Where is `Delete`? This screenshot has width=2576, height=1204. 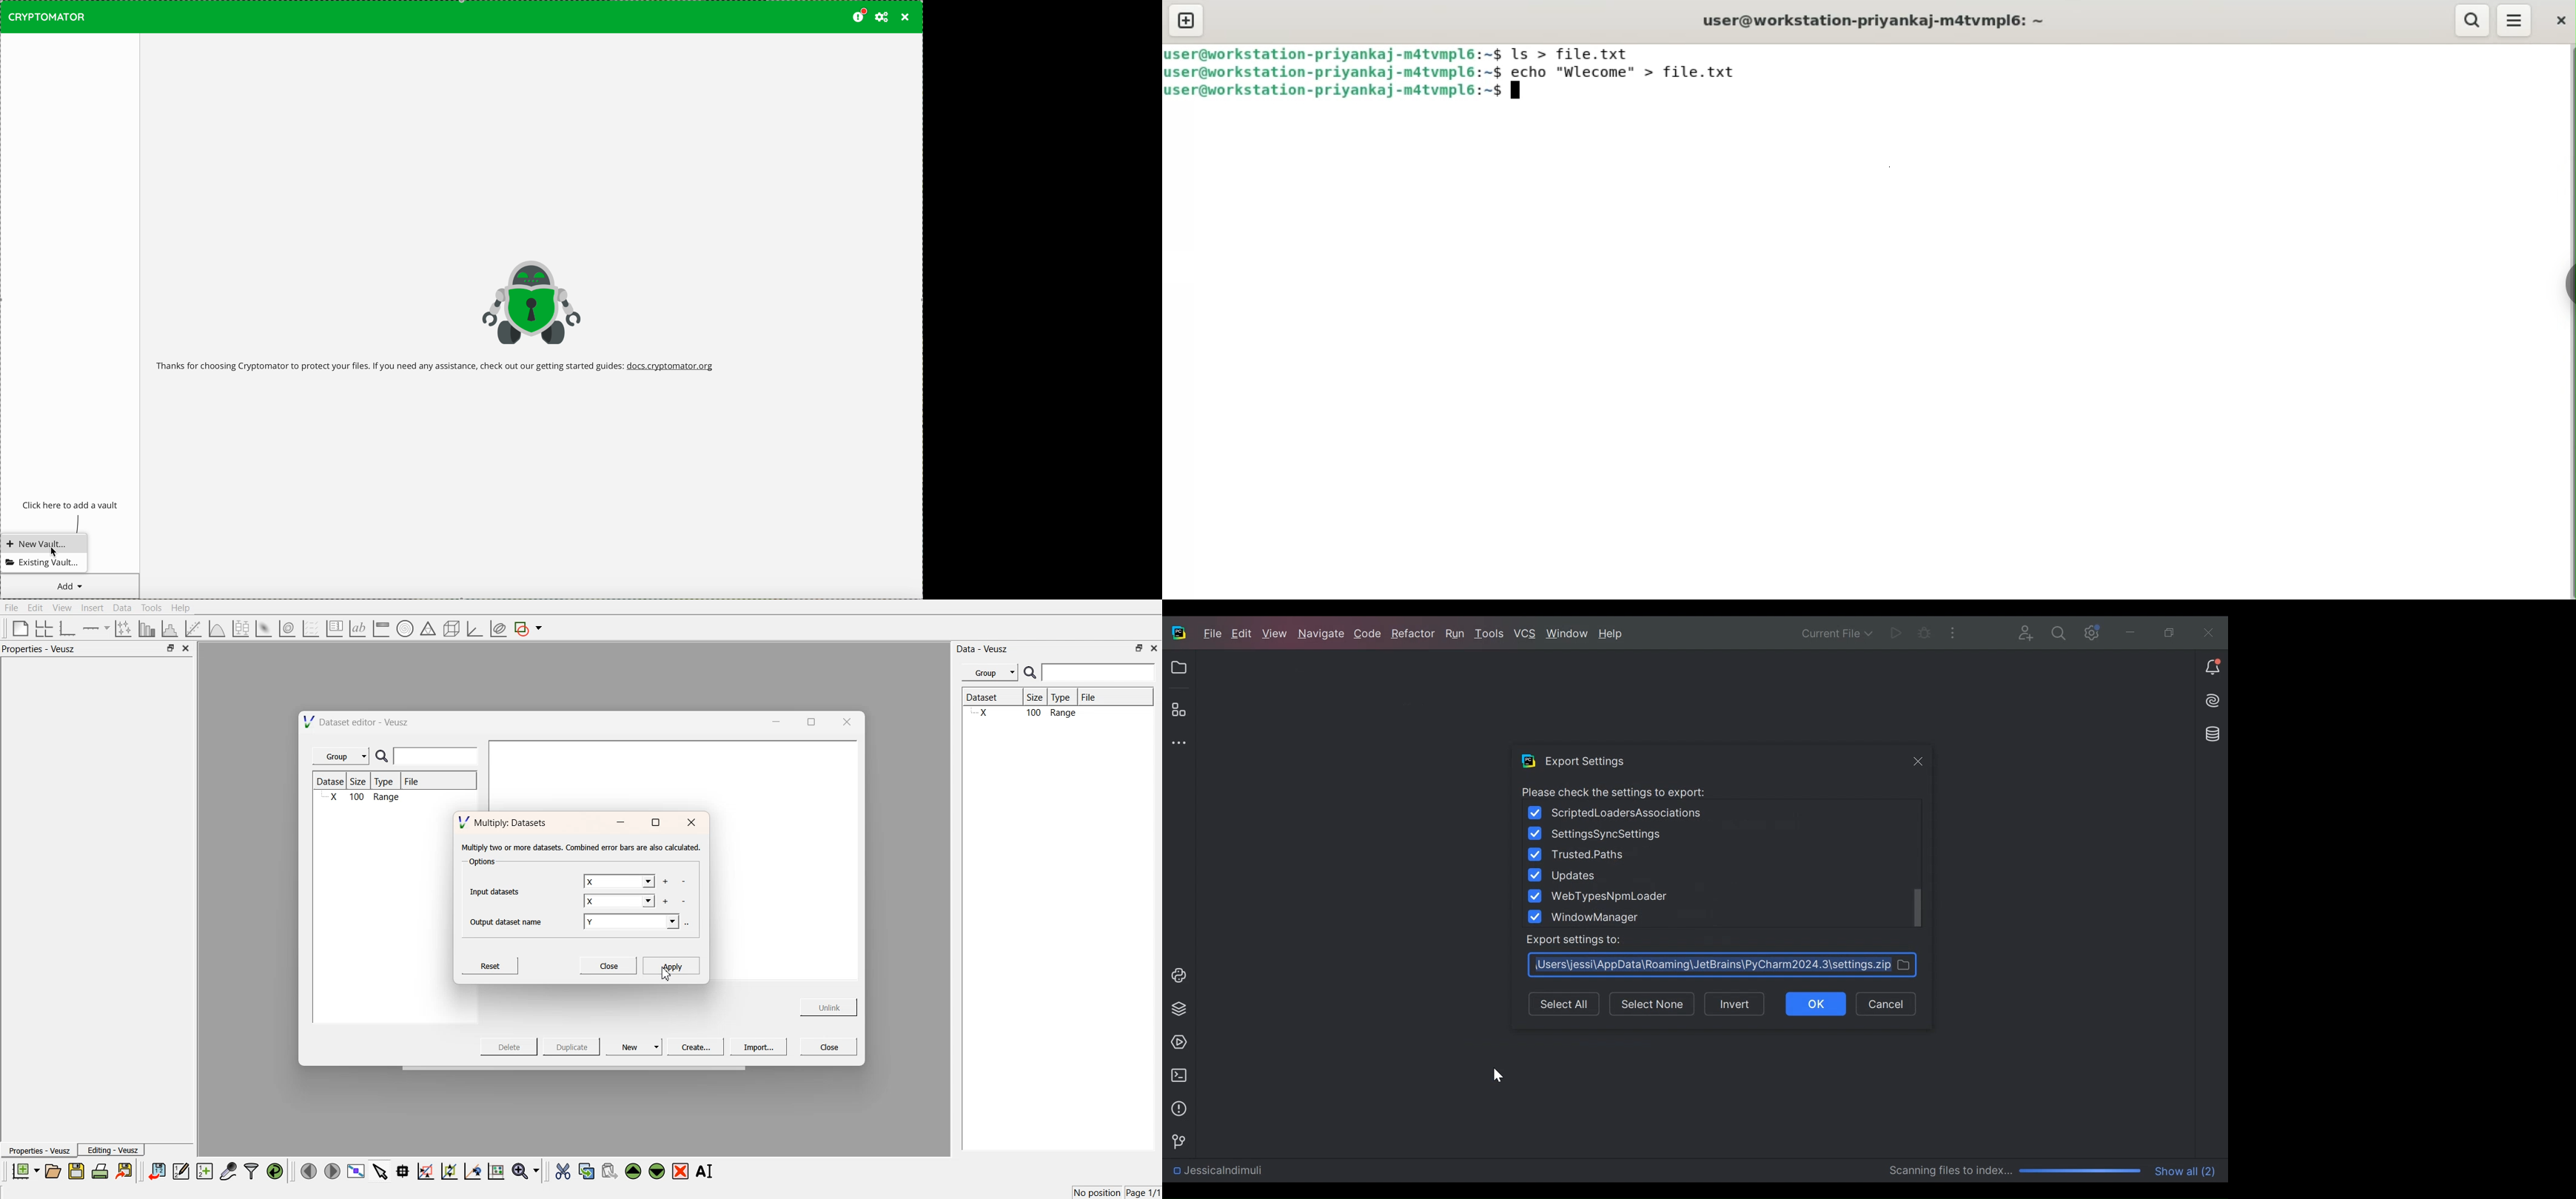 Delete is located at coordinates (511, 1046).